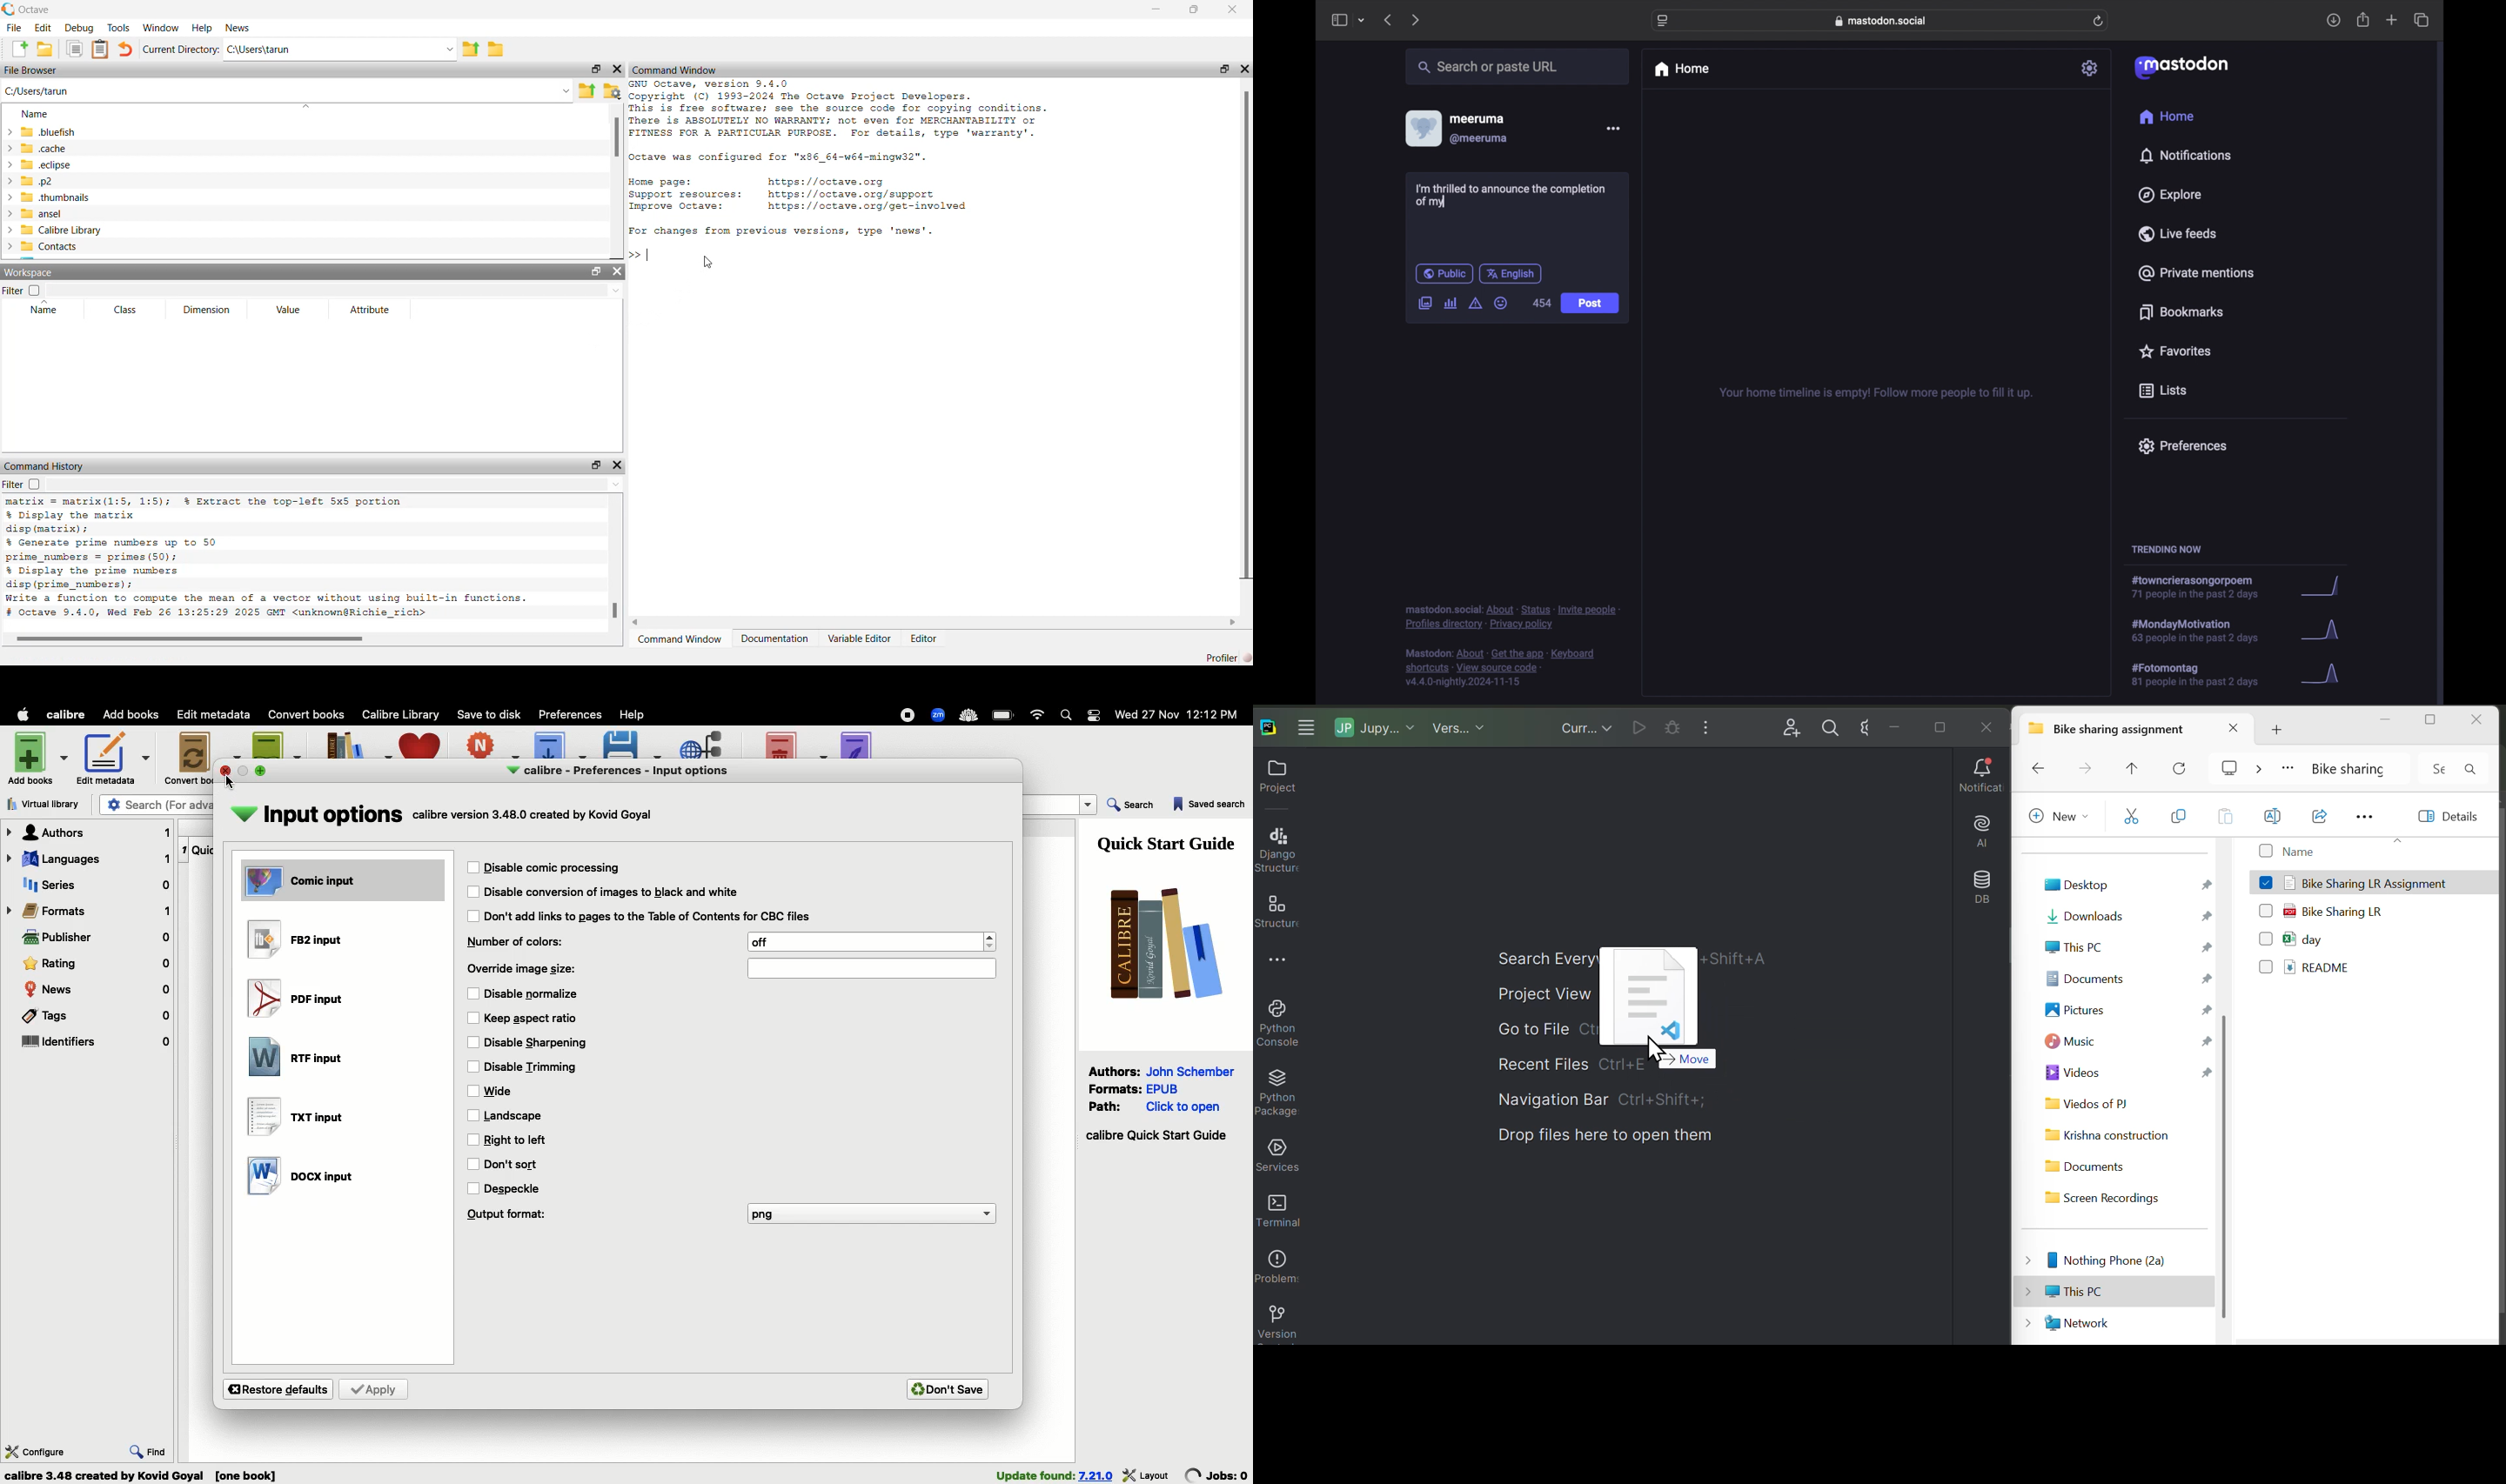 Image resolution: width=2520 pixels, height=1484 pixels. Describe the element at coordinates (472, 916) in the screenshot. I see `Checkbox` at that location.